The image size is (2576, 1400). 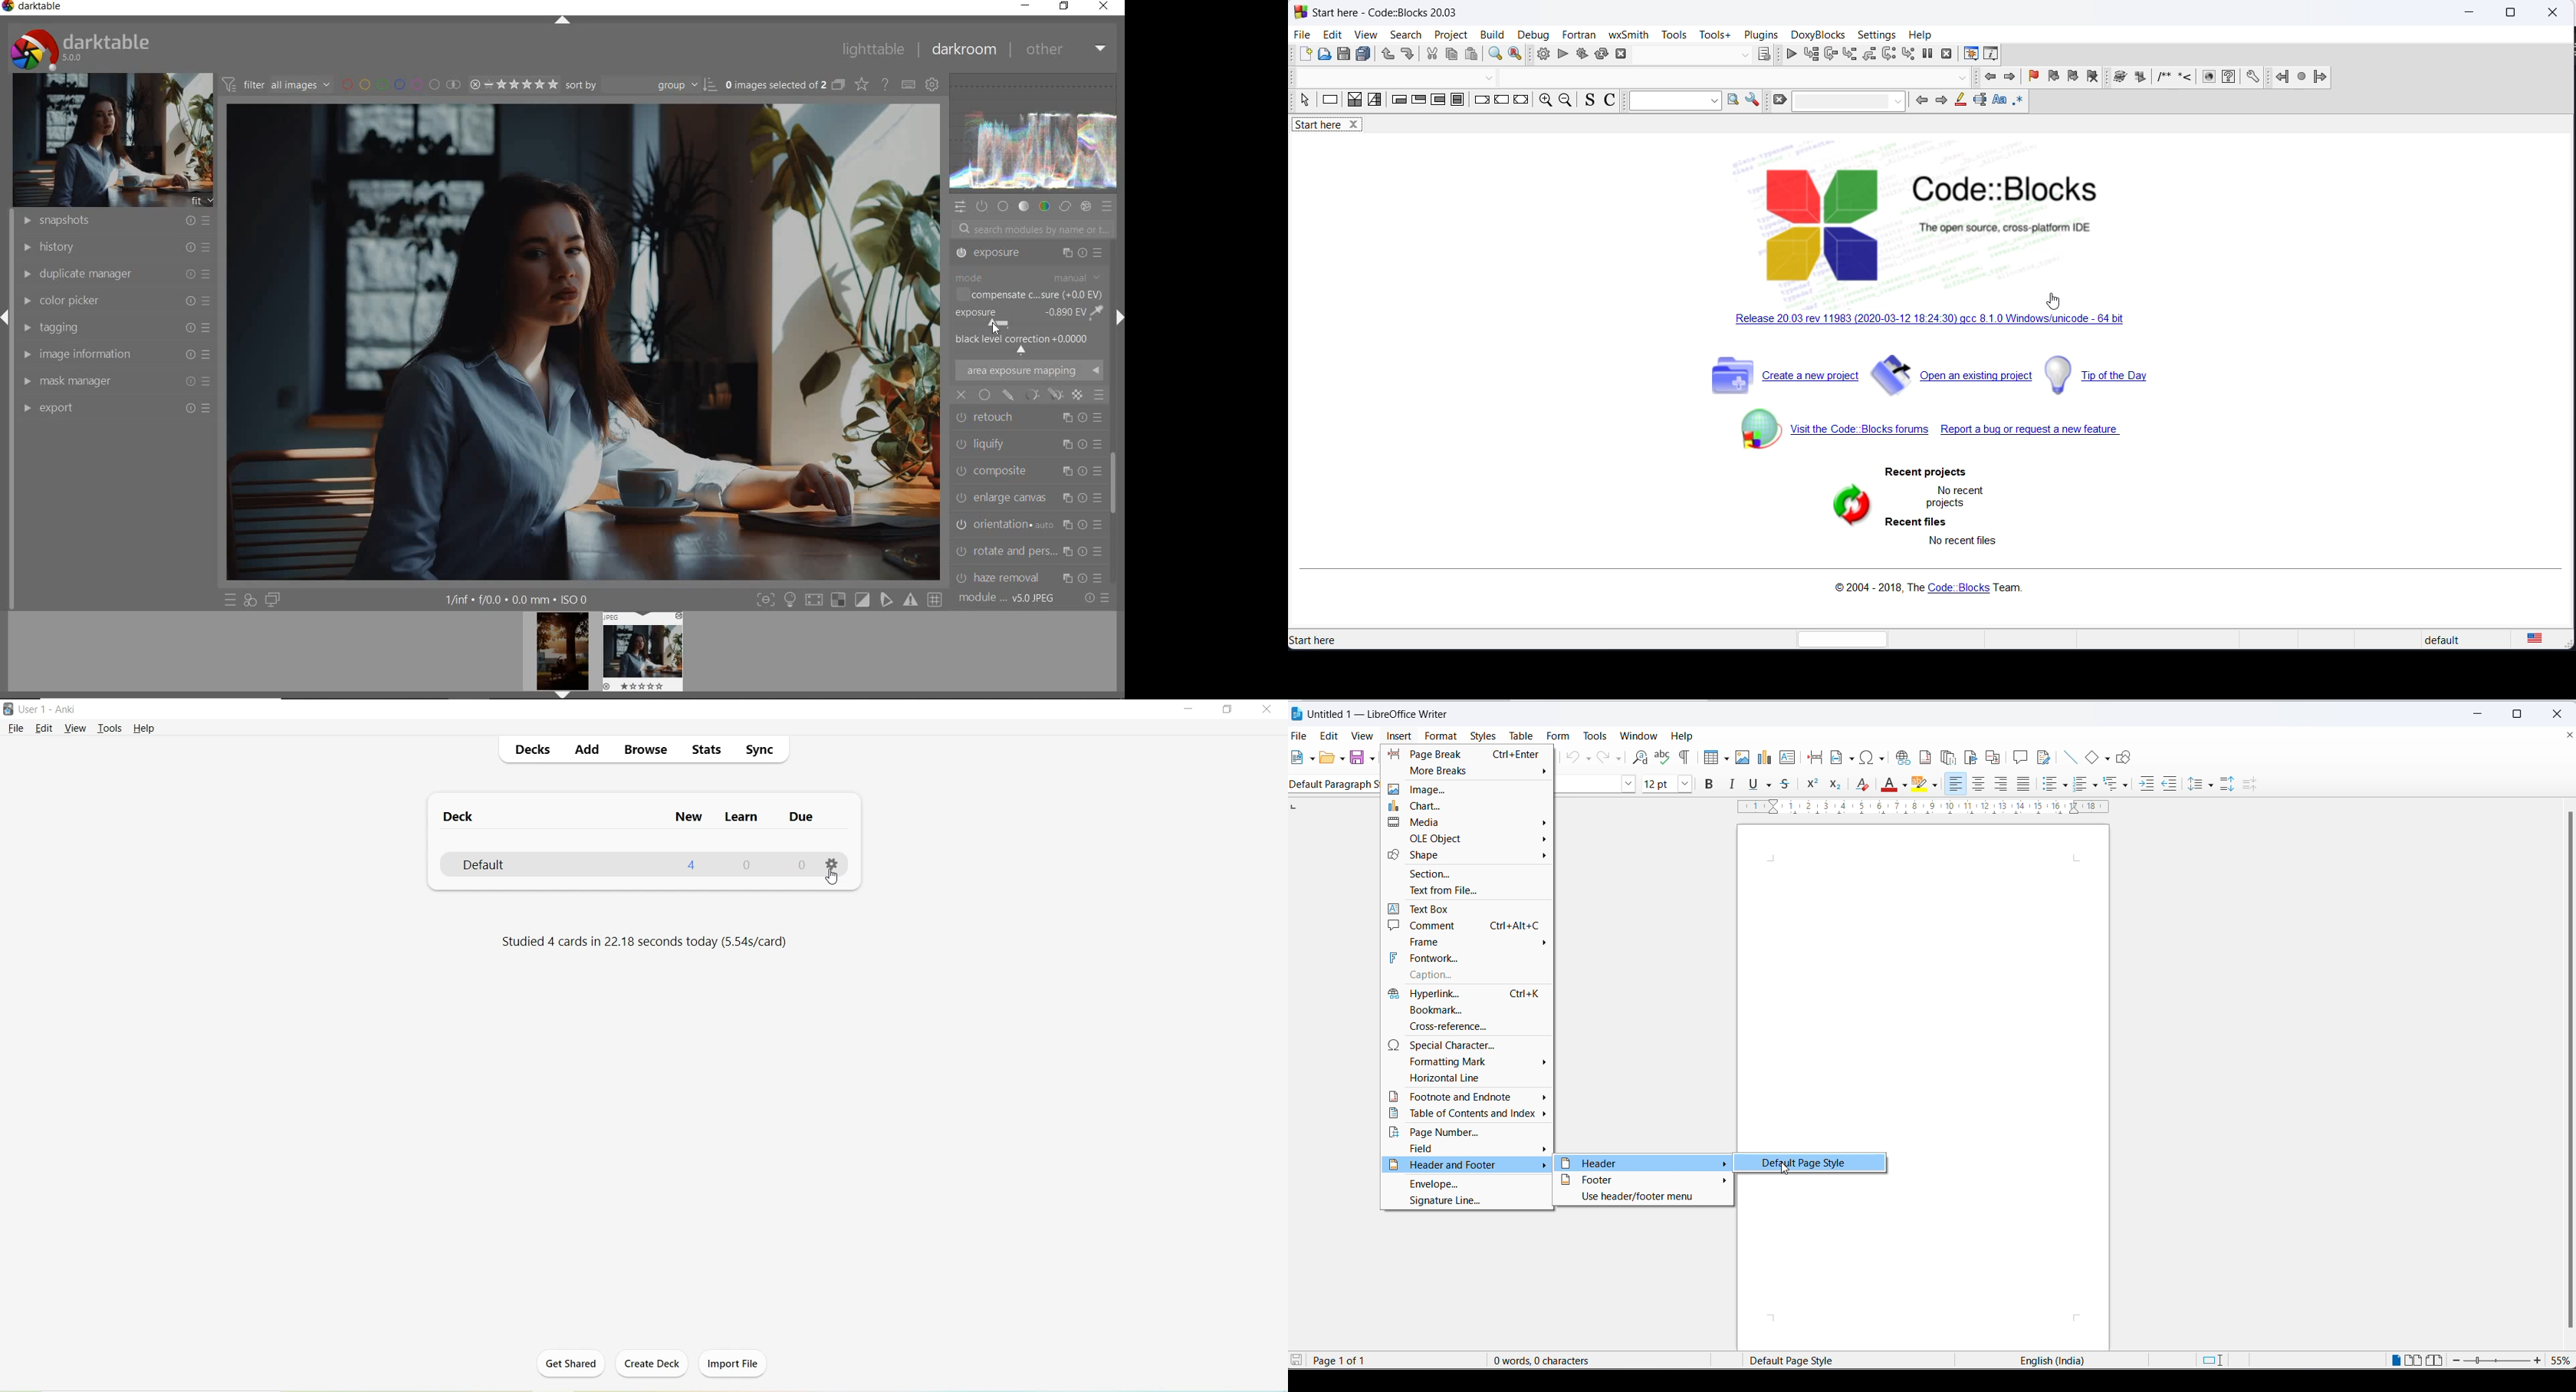 What do you see at coordinates (1762, 34) in the screenshot?
I see `Plugins` at bounding box center [1762, 34].